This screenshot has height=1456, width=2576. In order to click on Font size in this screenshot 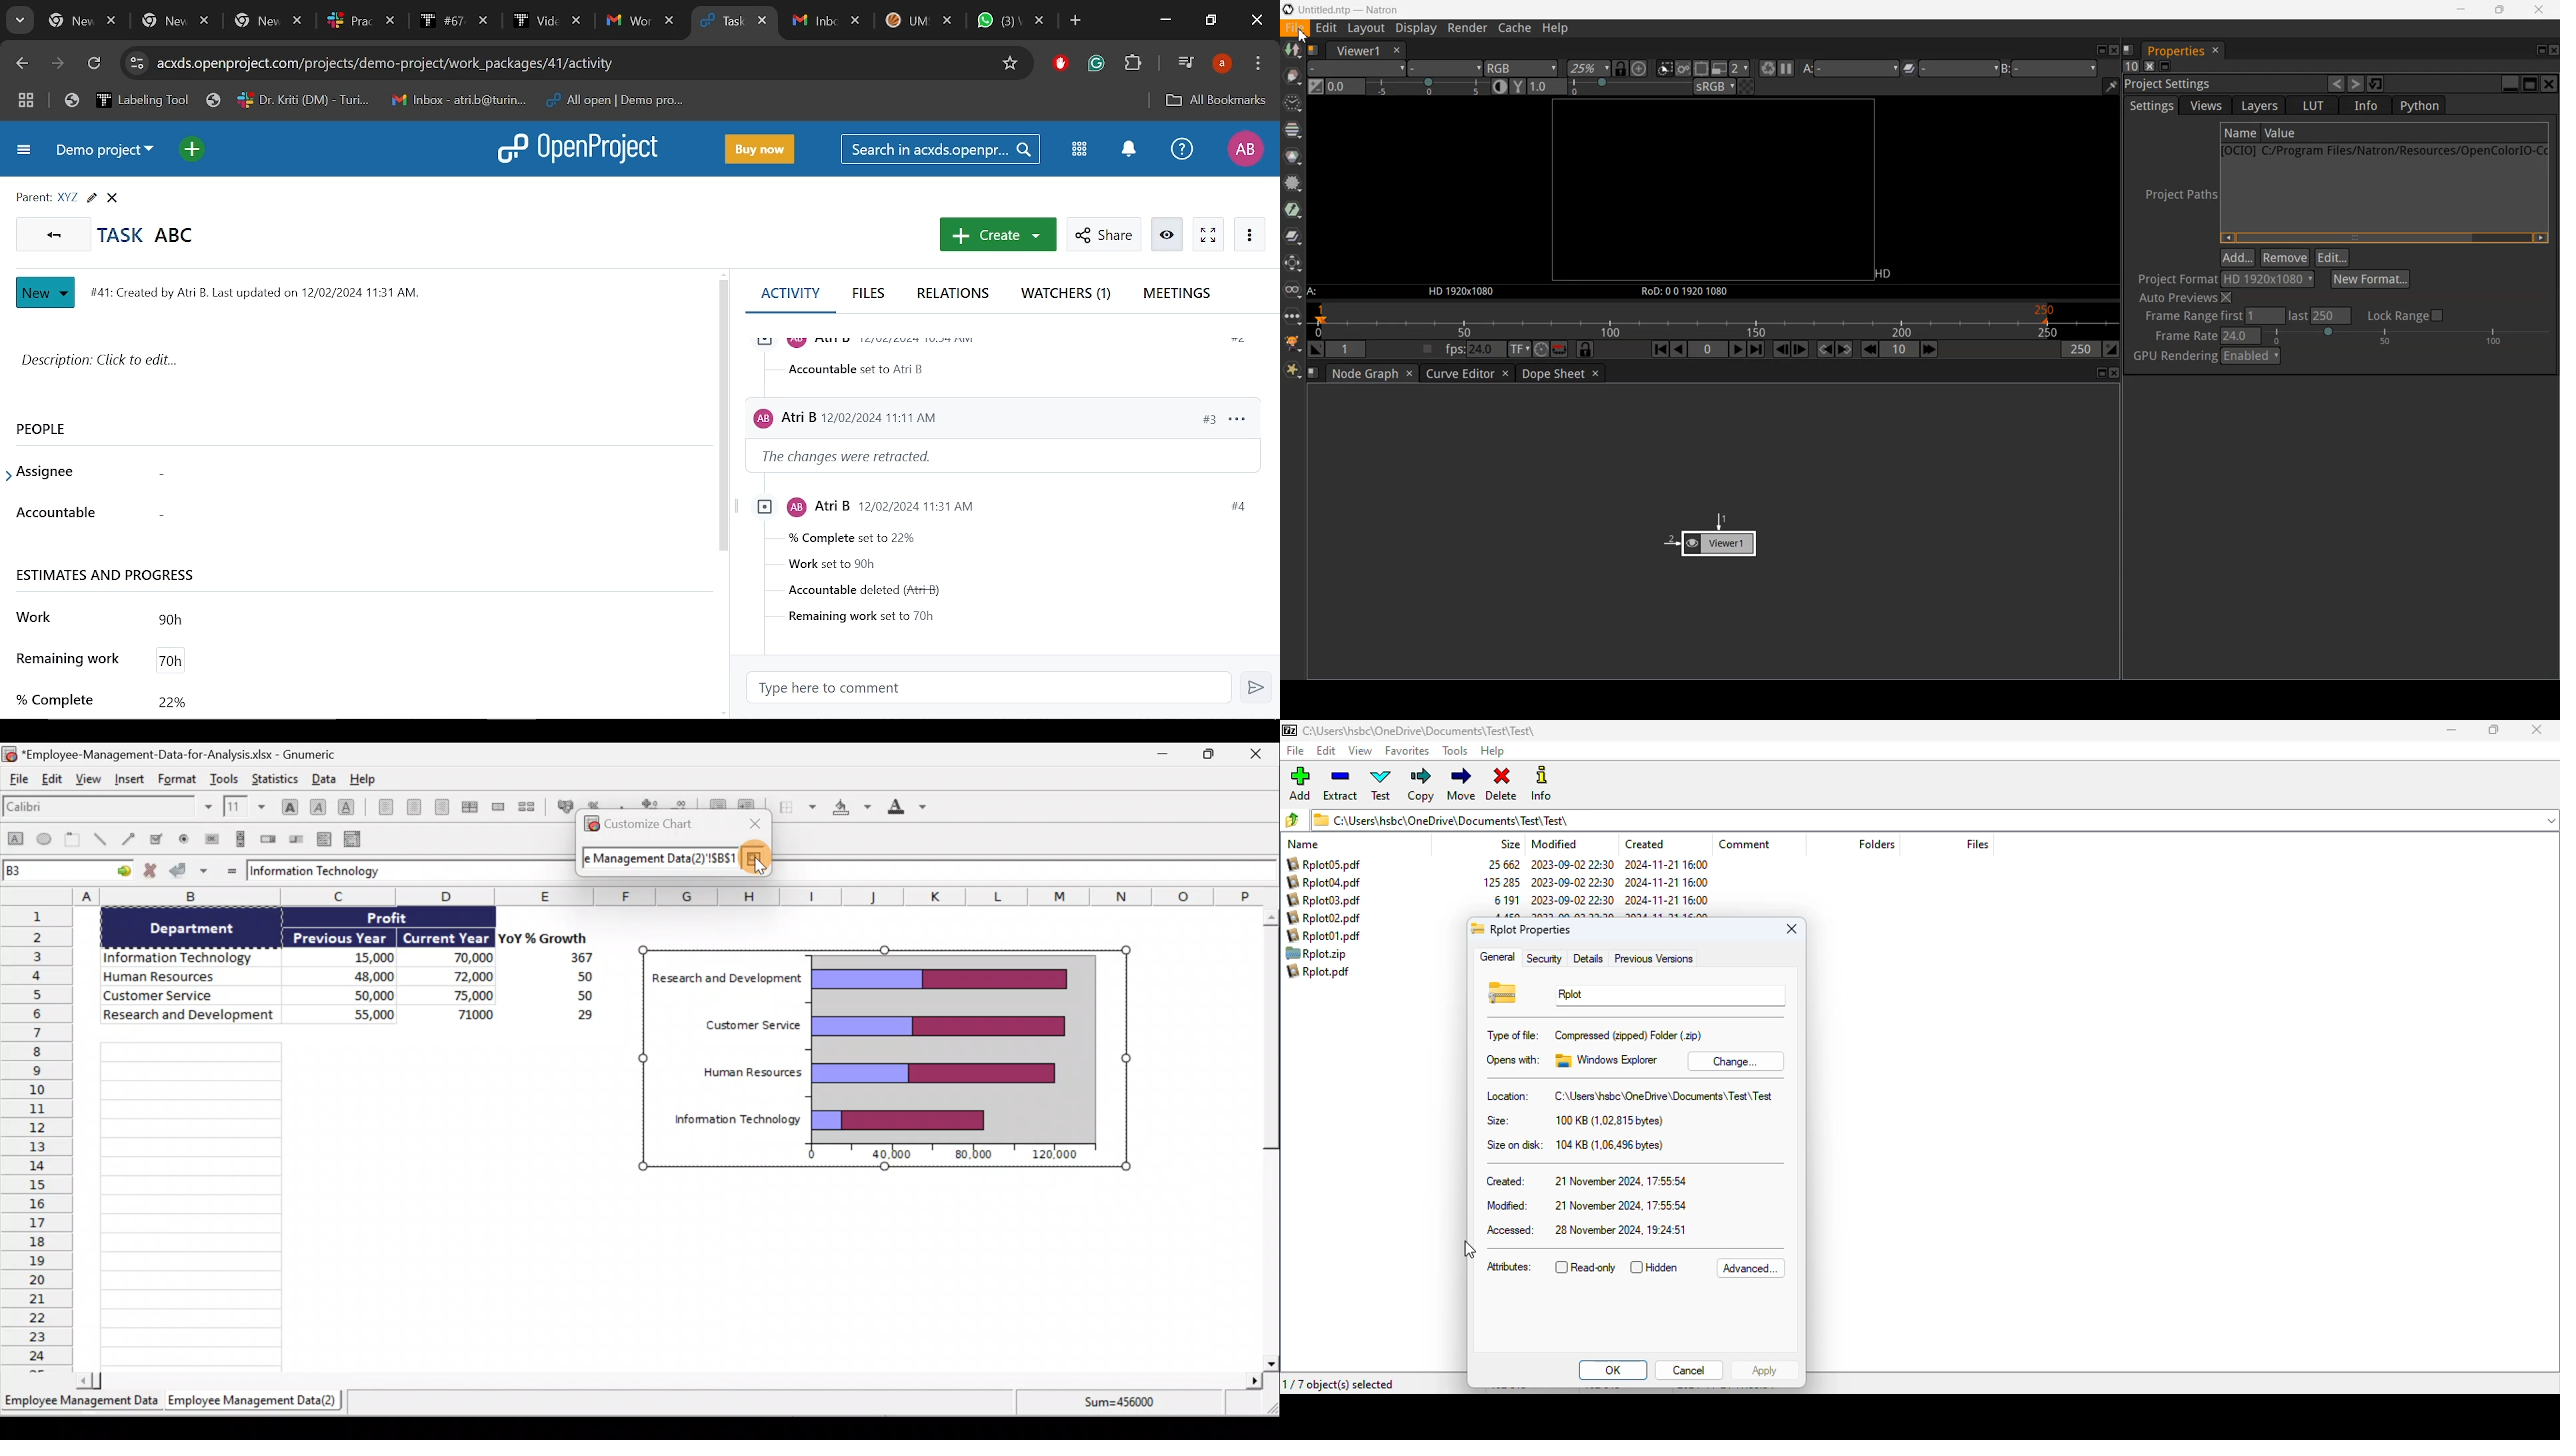, I will do `click(247, 807)`.